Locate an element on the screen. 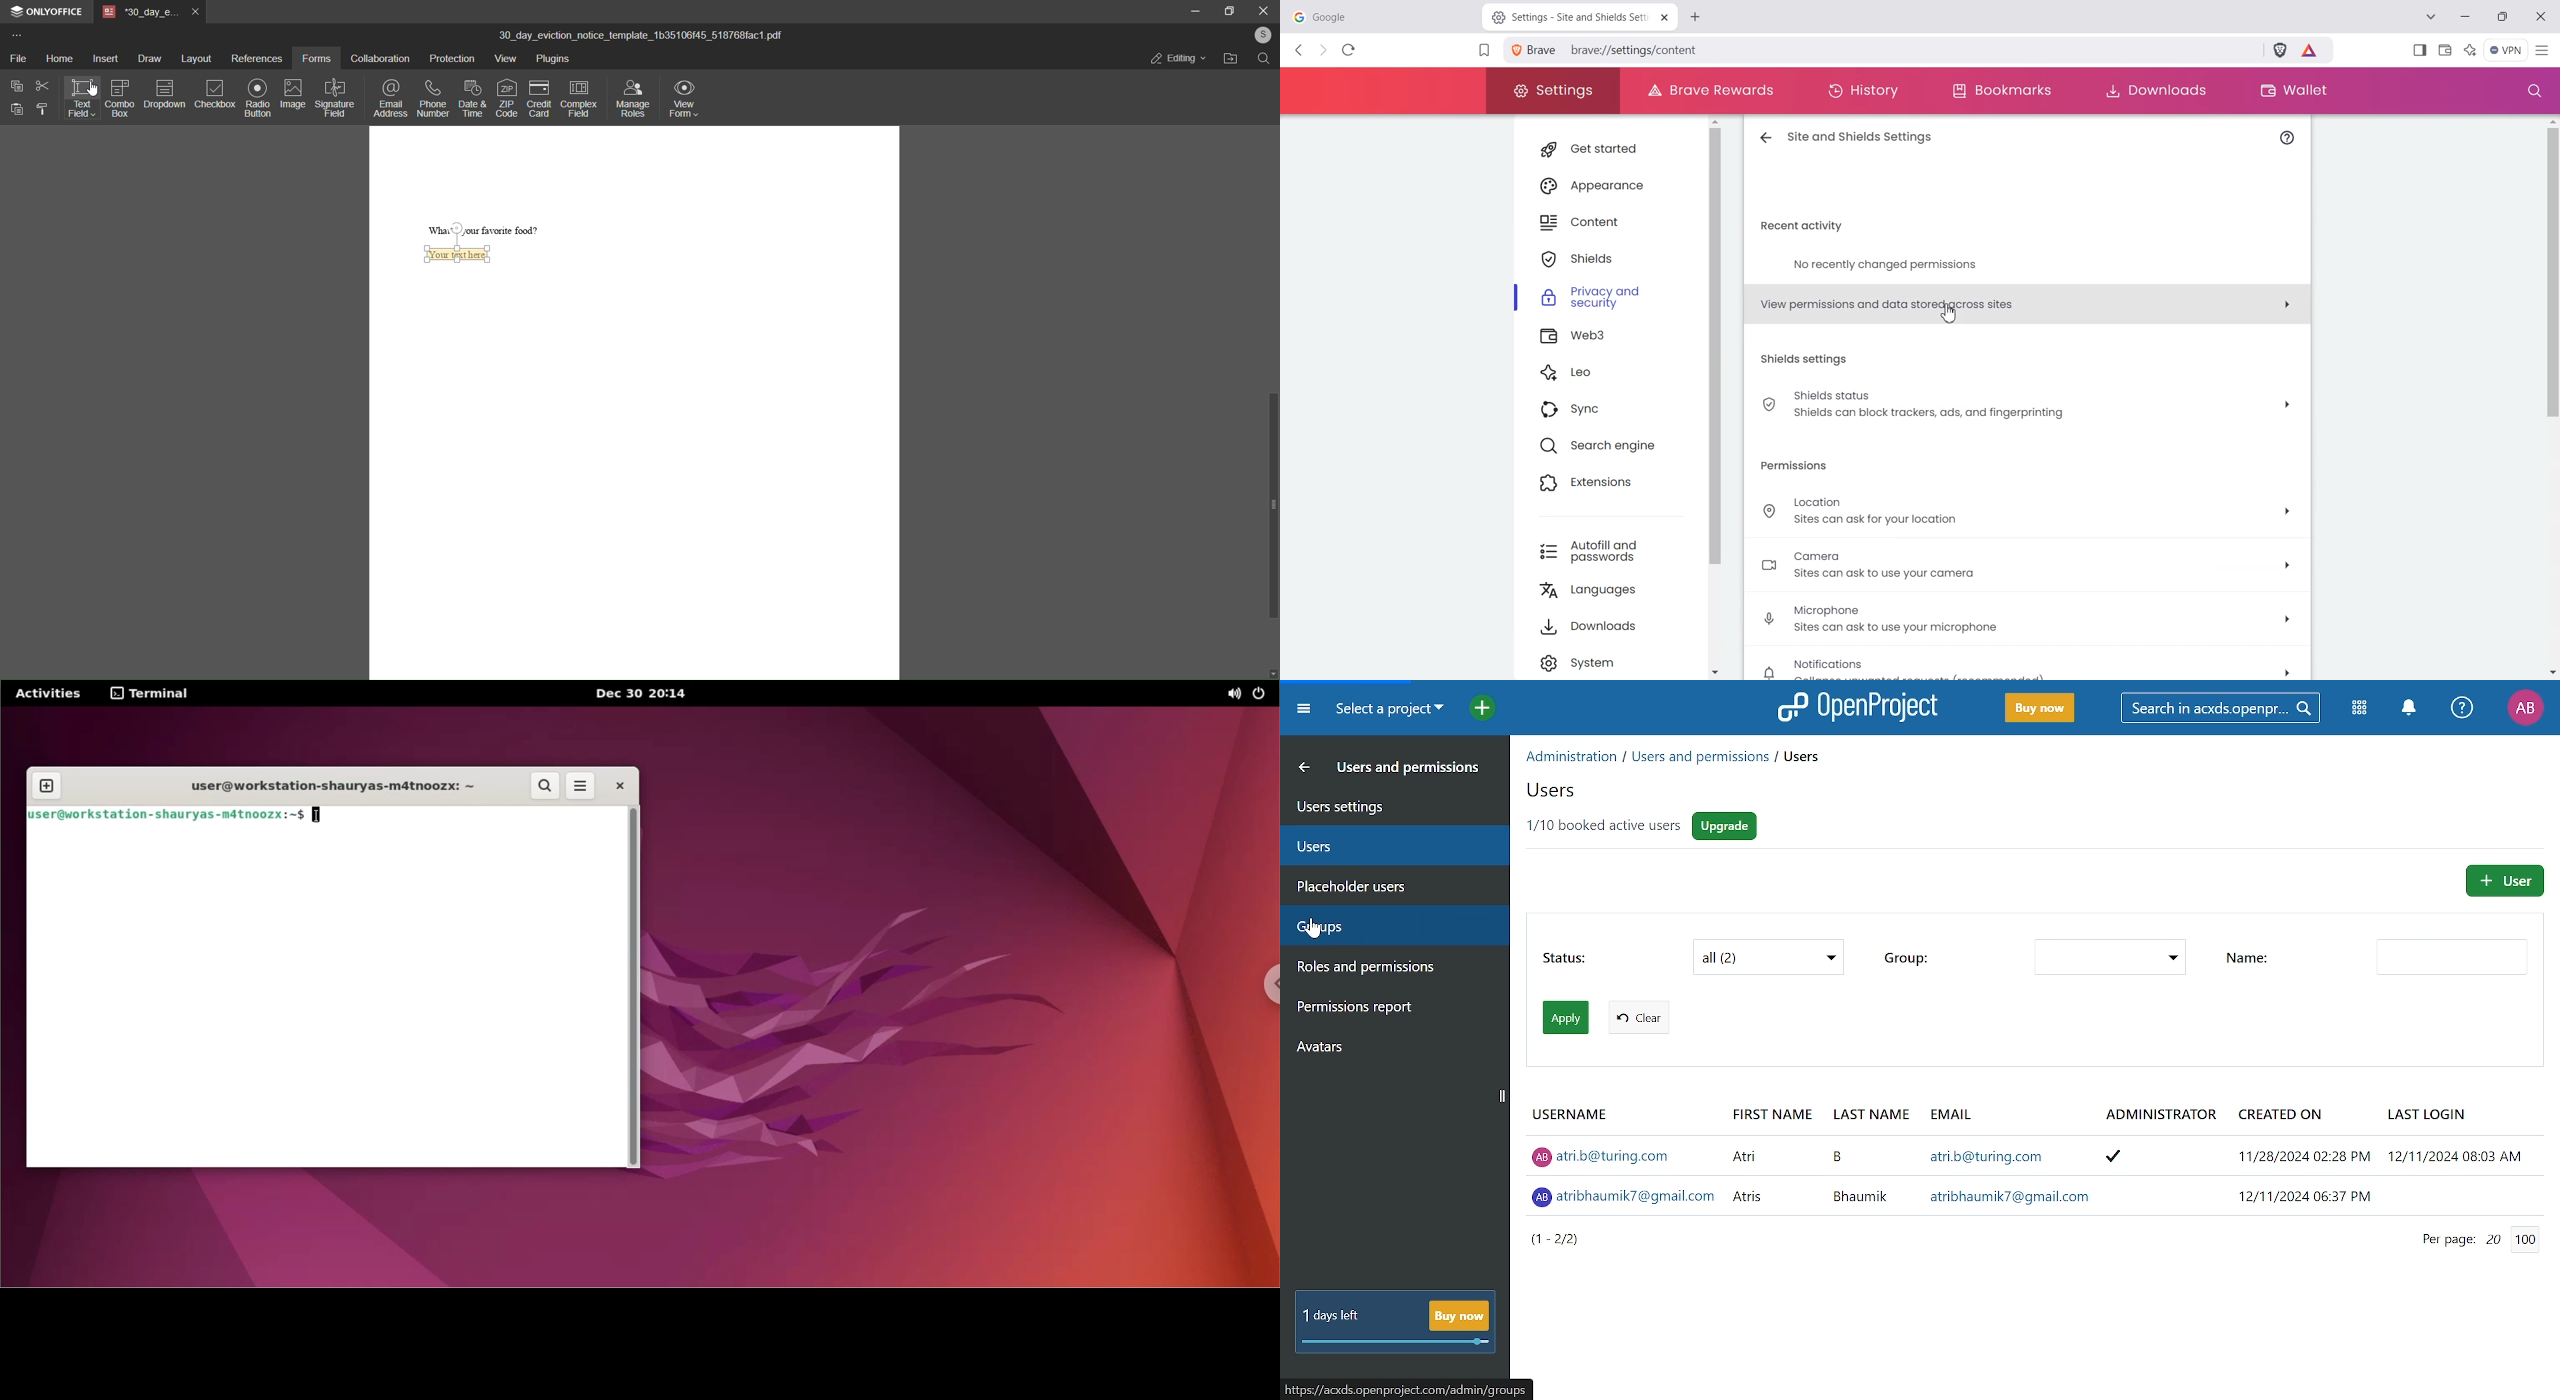 The width and height of the screenshot is (2576, 1400). title is located at coordinates (643, 32).